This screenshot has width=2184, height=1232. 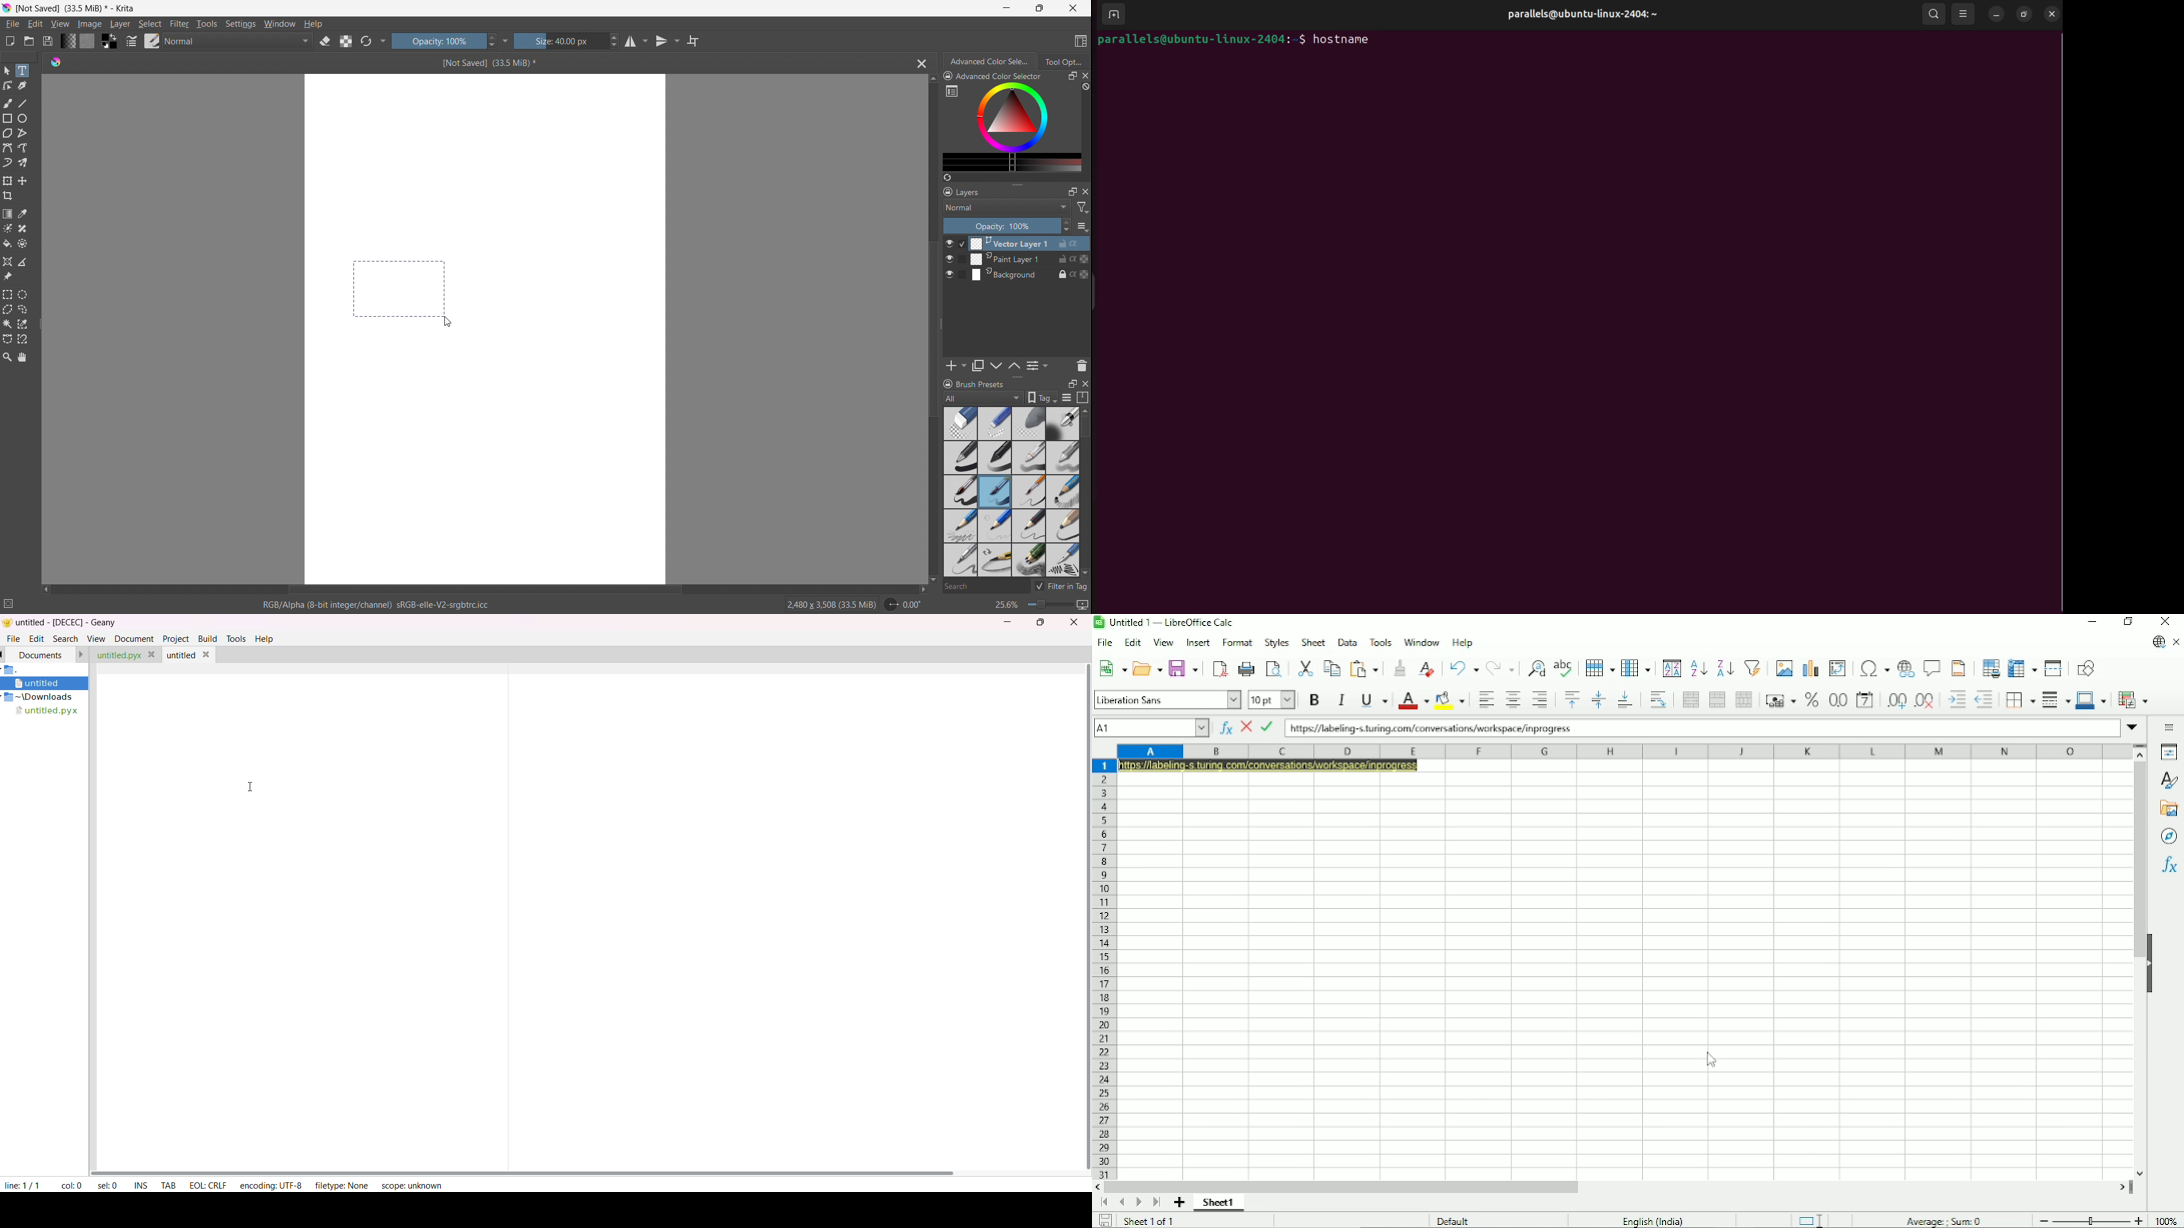 What do you see at coordinates (2087, 669) in the screenshot?
I see `Show draw functions` at bounding box center [2087, 669].